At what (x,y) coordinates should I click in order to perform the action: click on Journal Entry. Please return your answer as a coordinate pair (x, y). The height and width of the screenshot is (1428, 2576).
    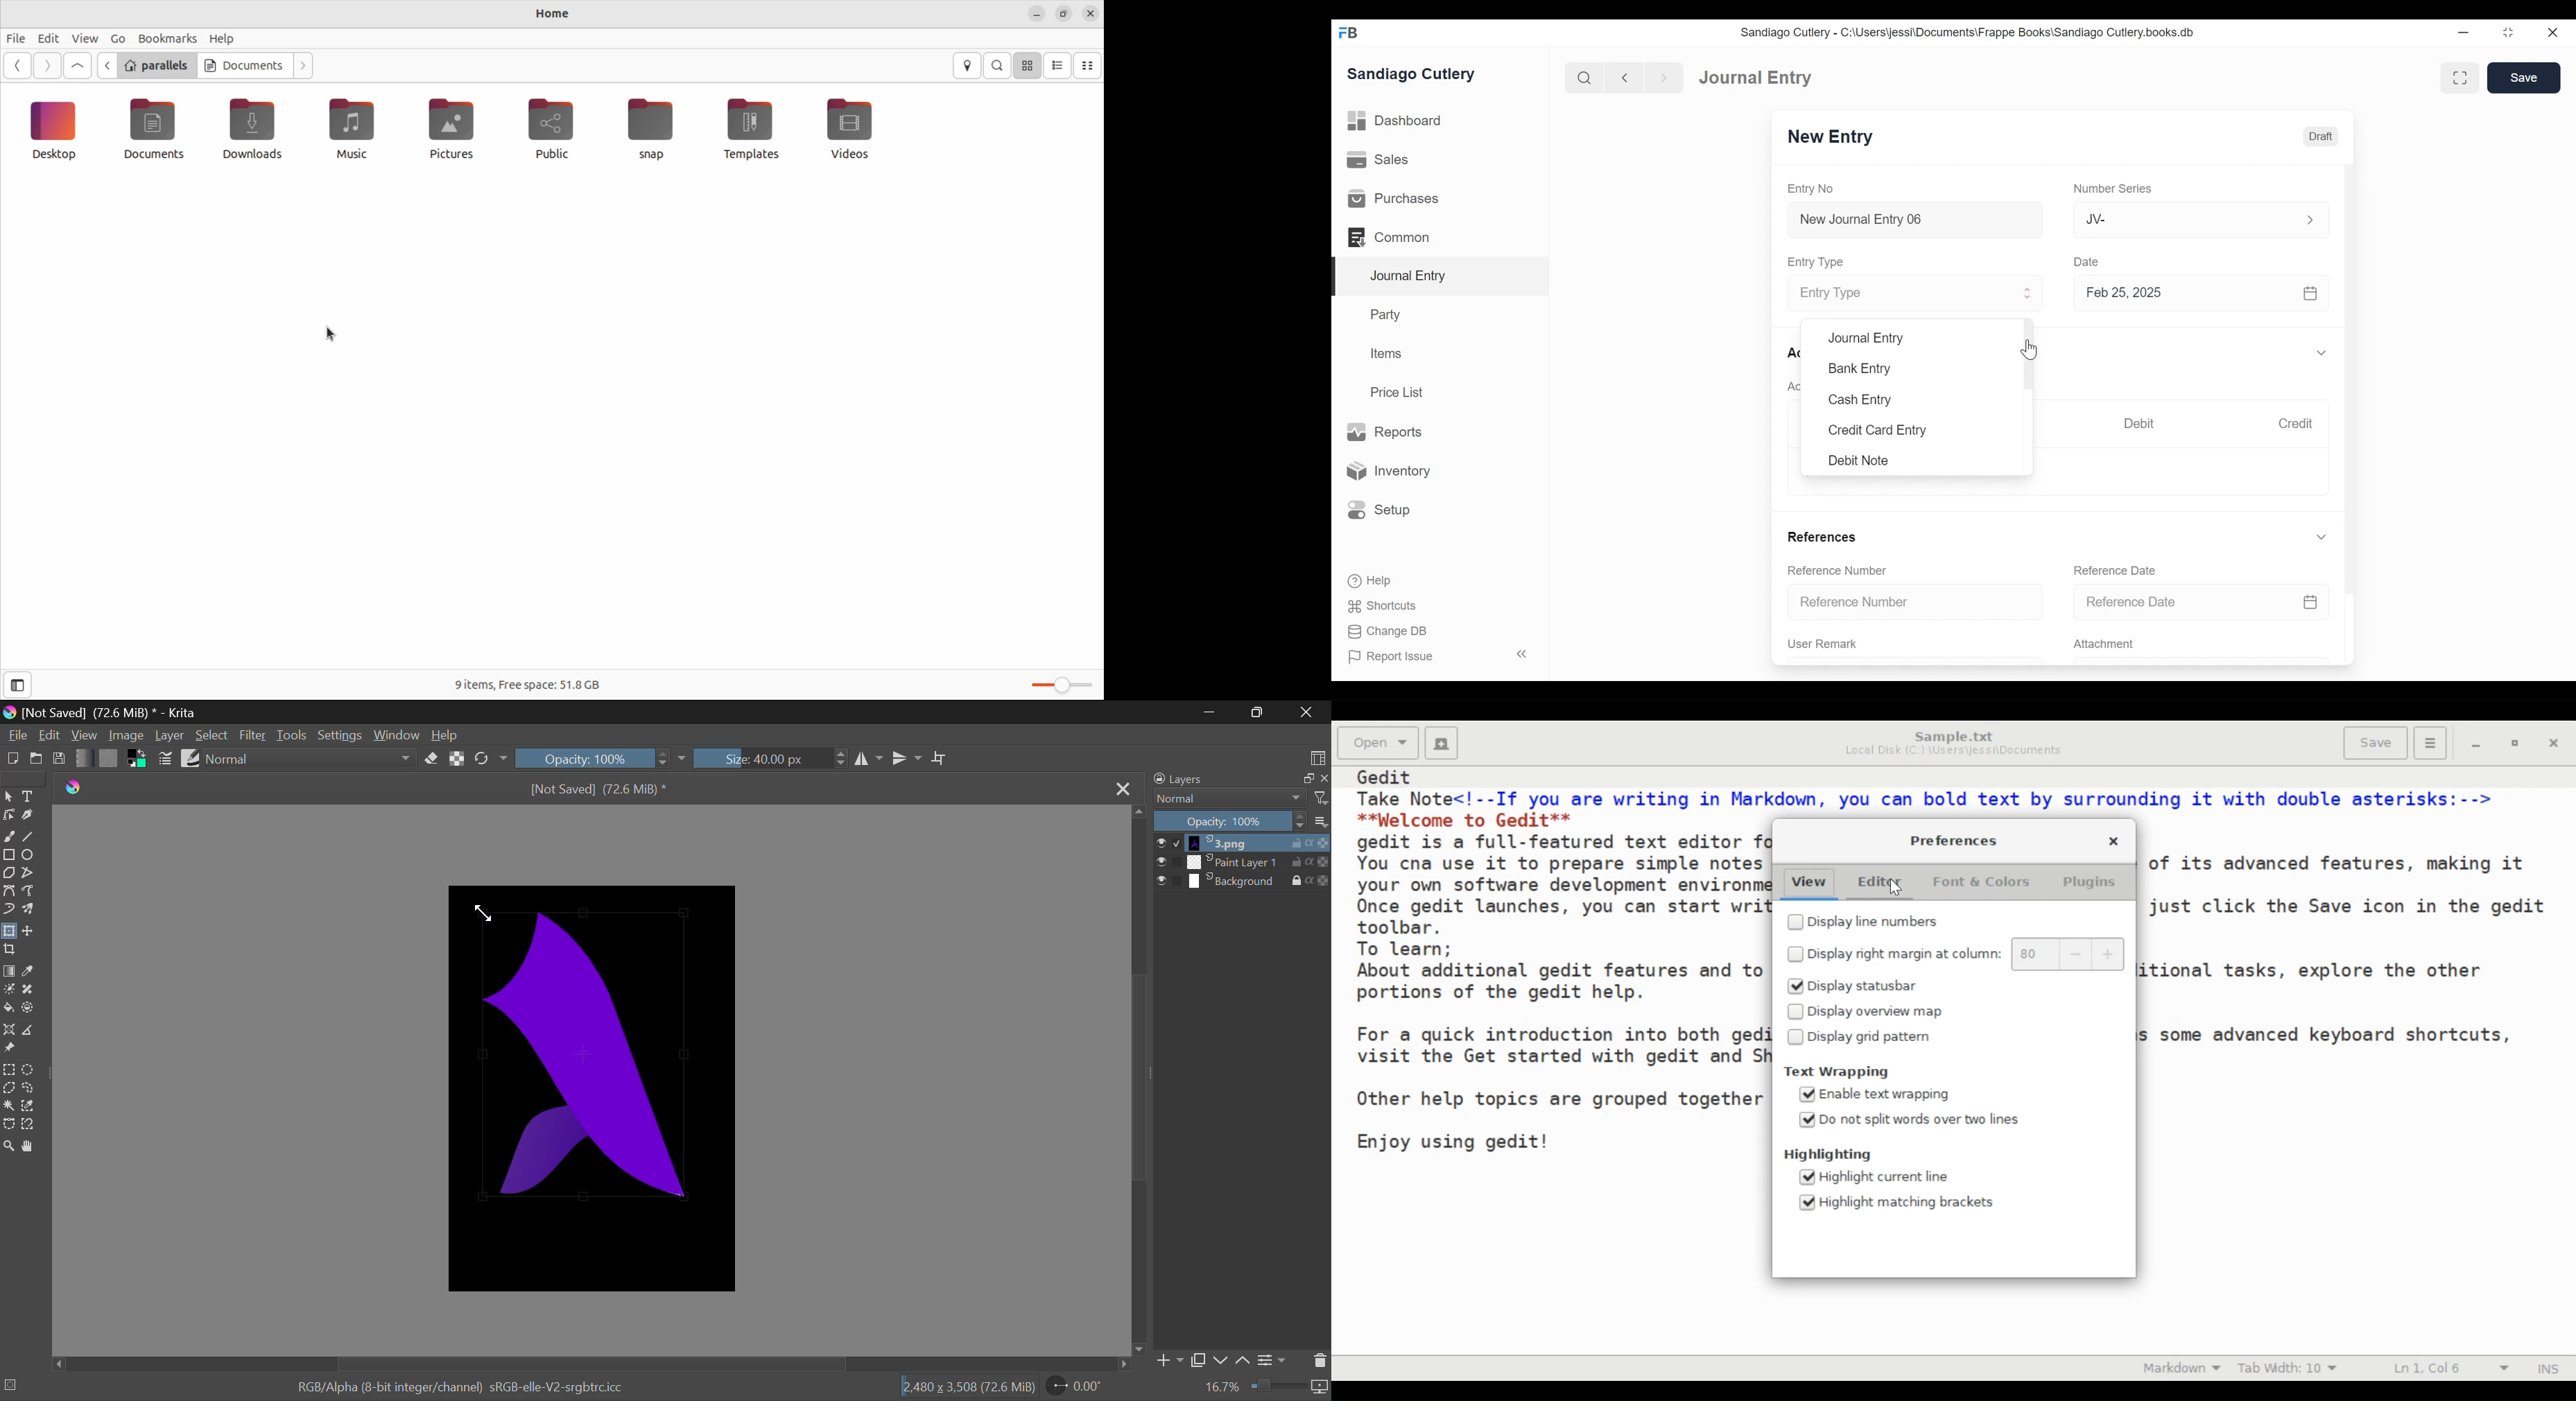
    Looking at the image, I should click on (1866, 338).